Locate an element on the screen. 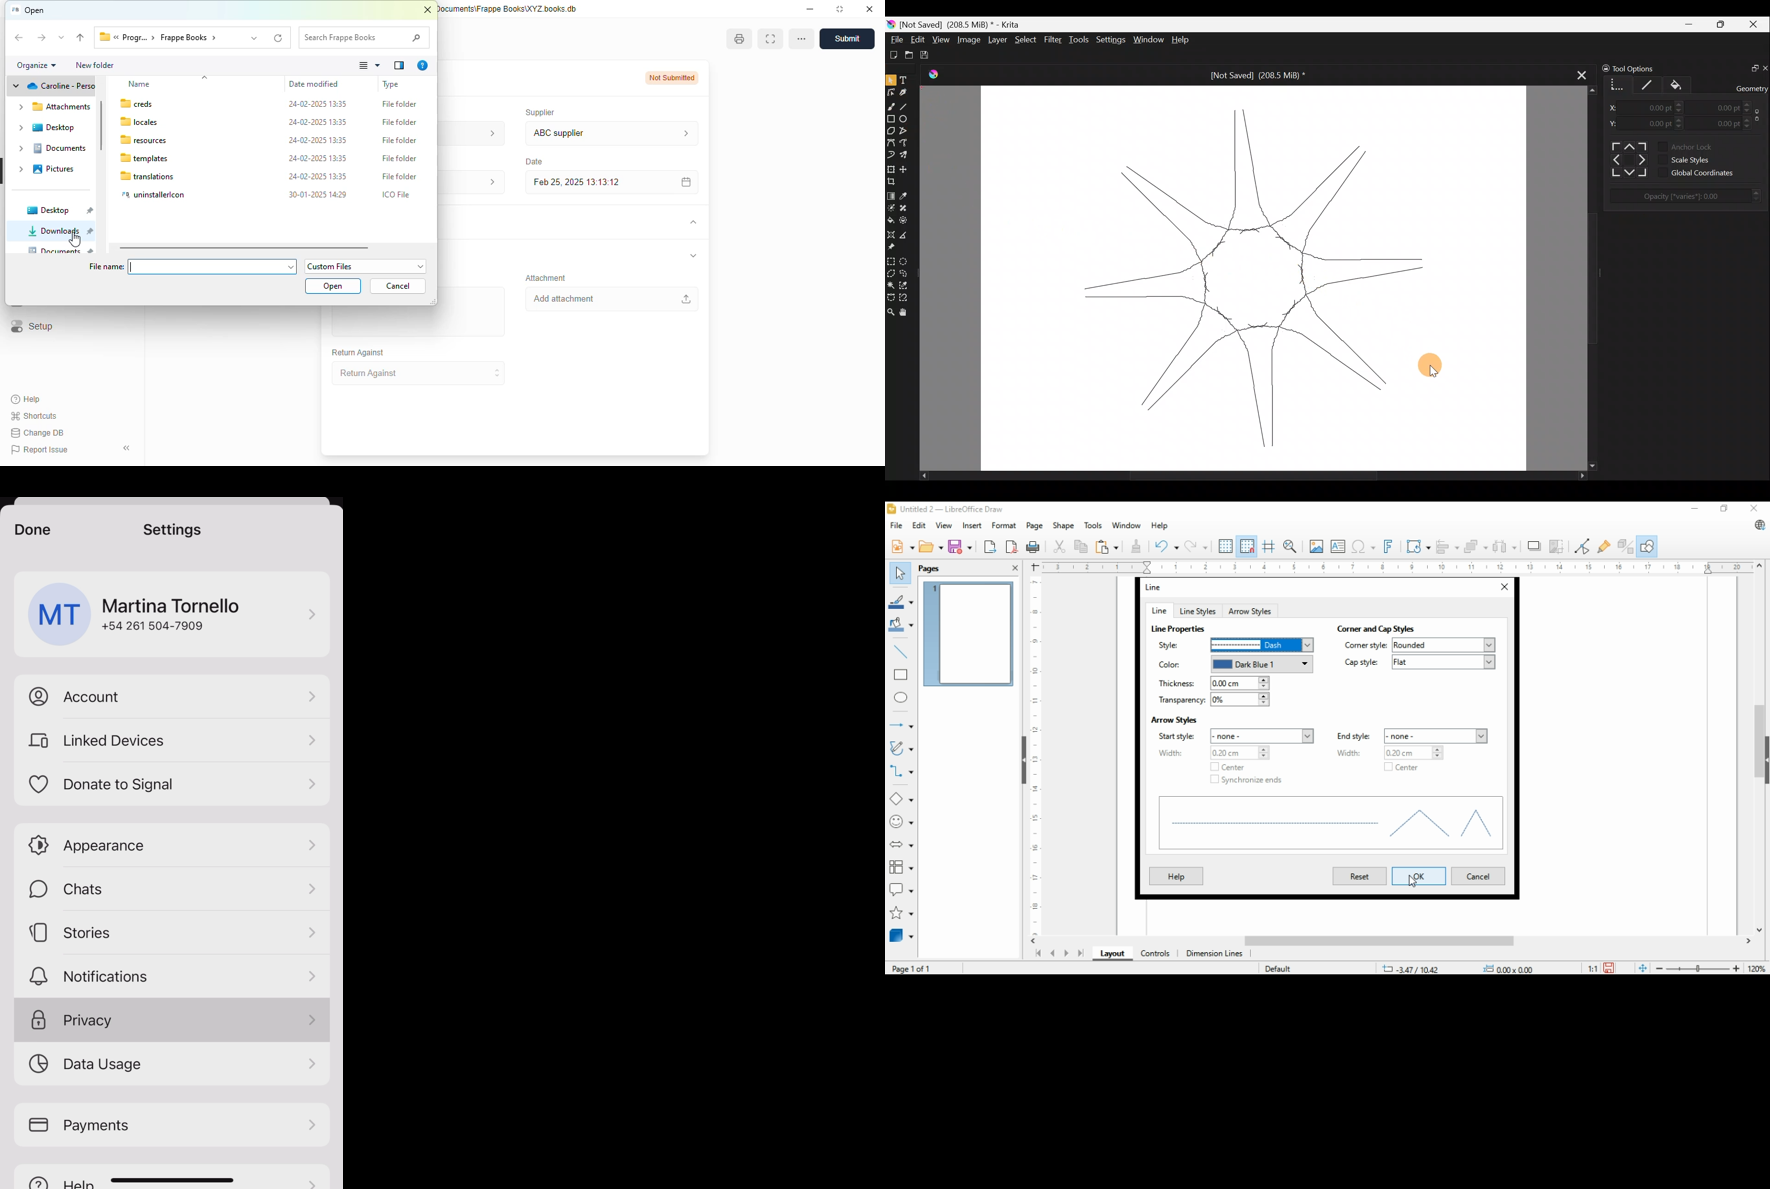 The height and width of the screenshot is (1204, 1792). save is located at coordinates (1608, 969).